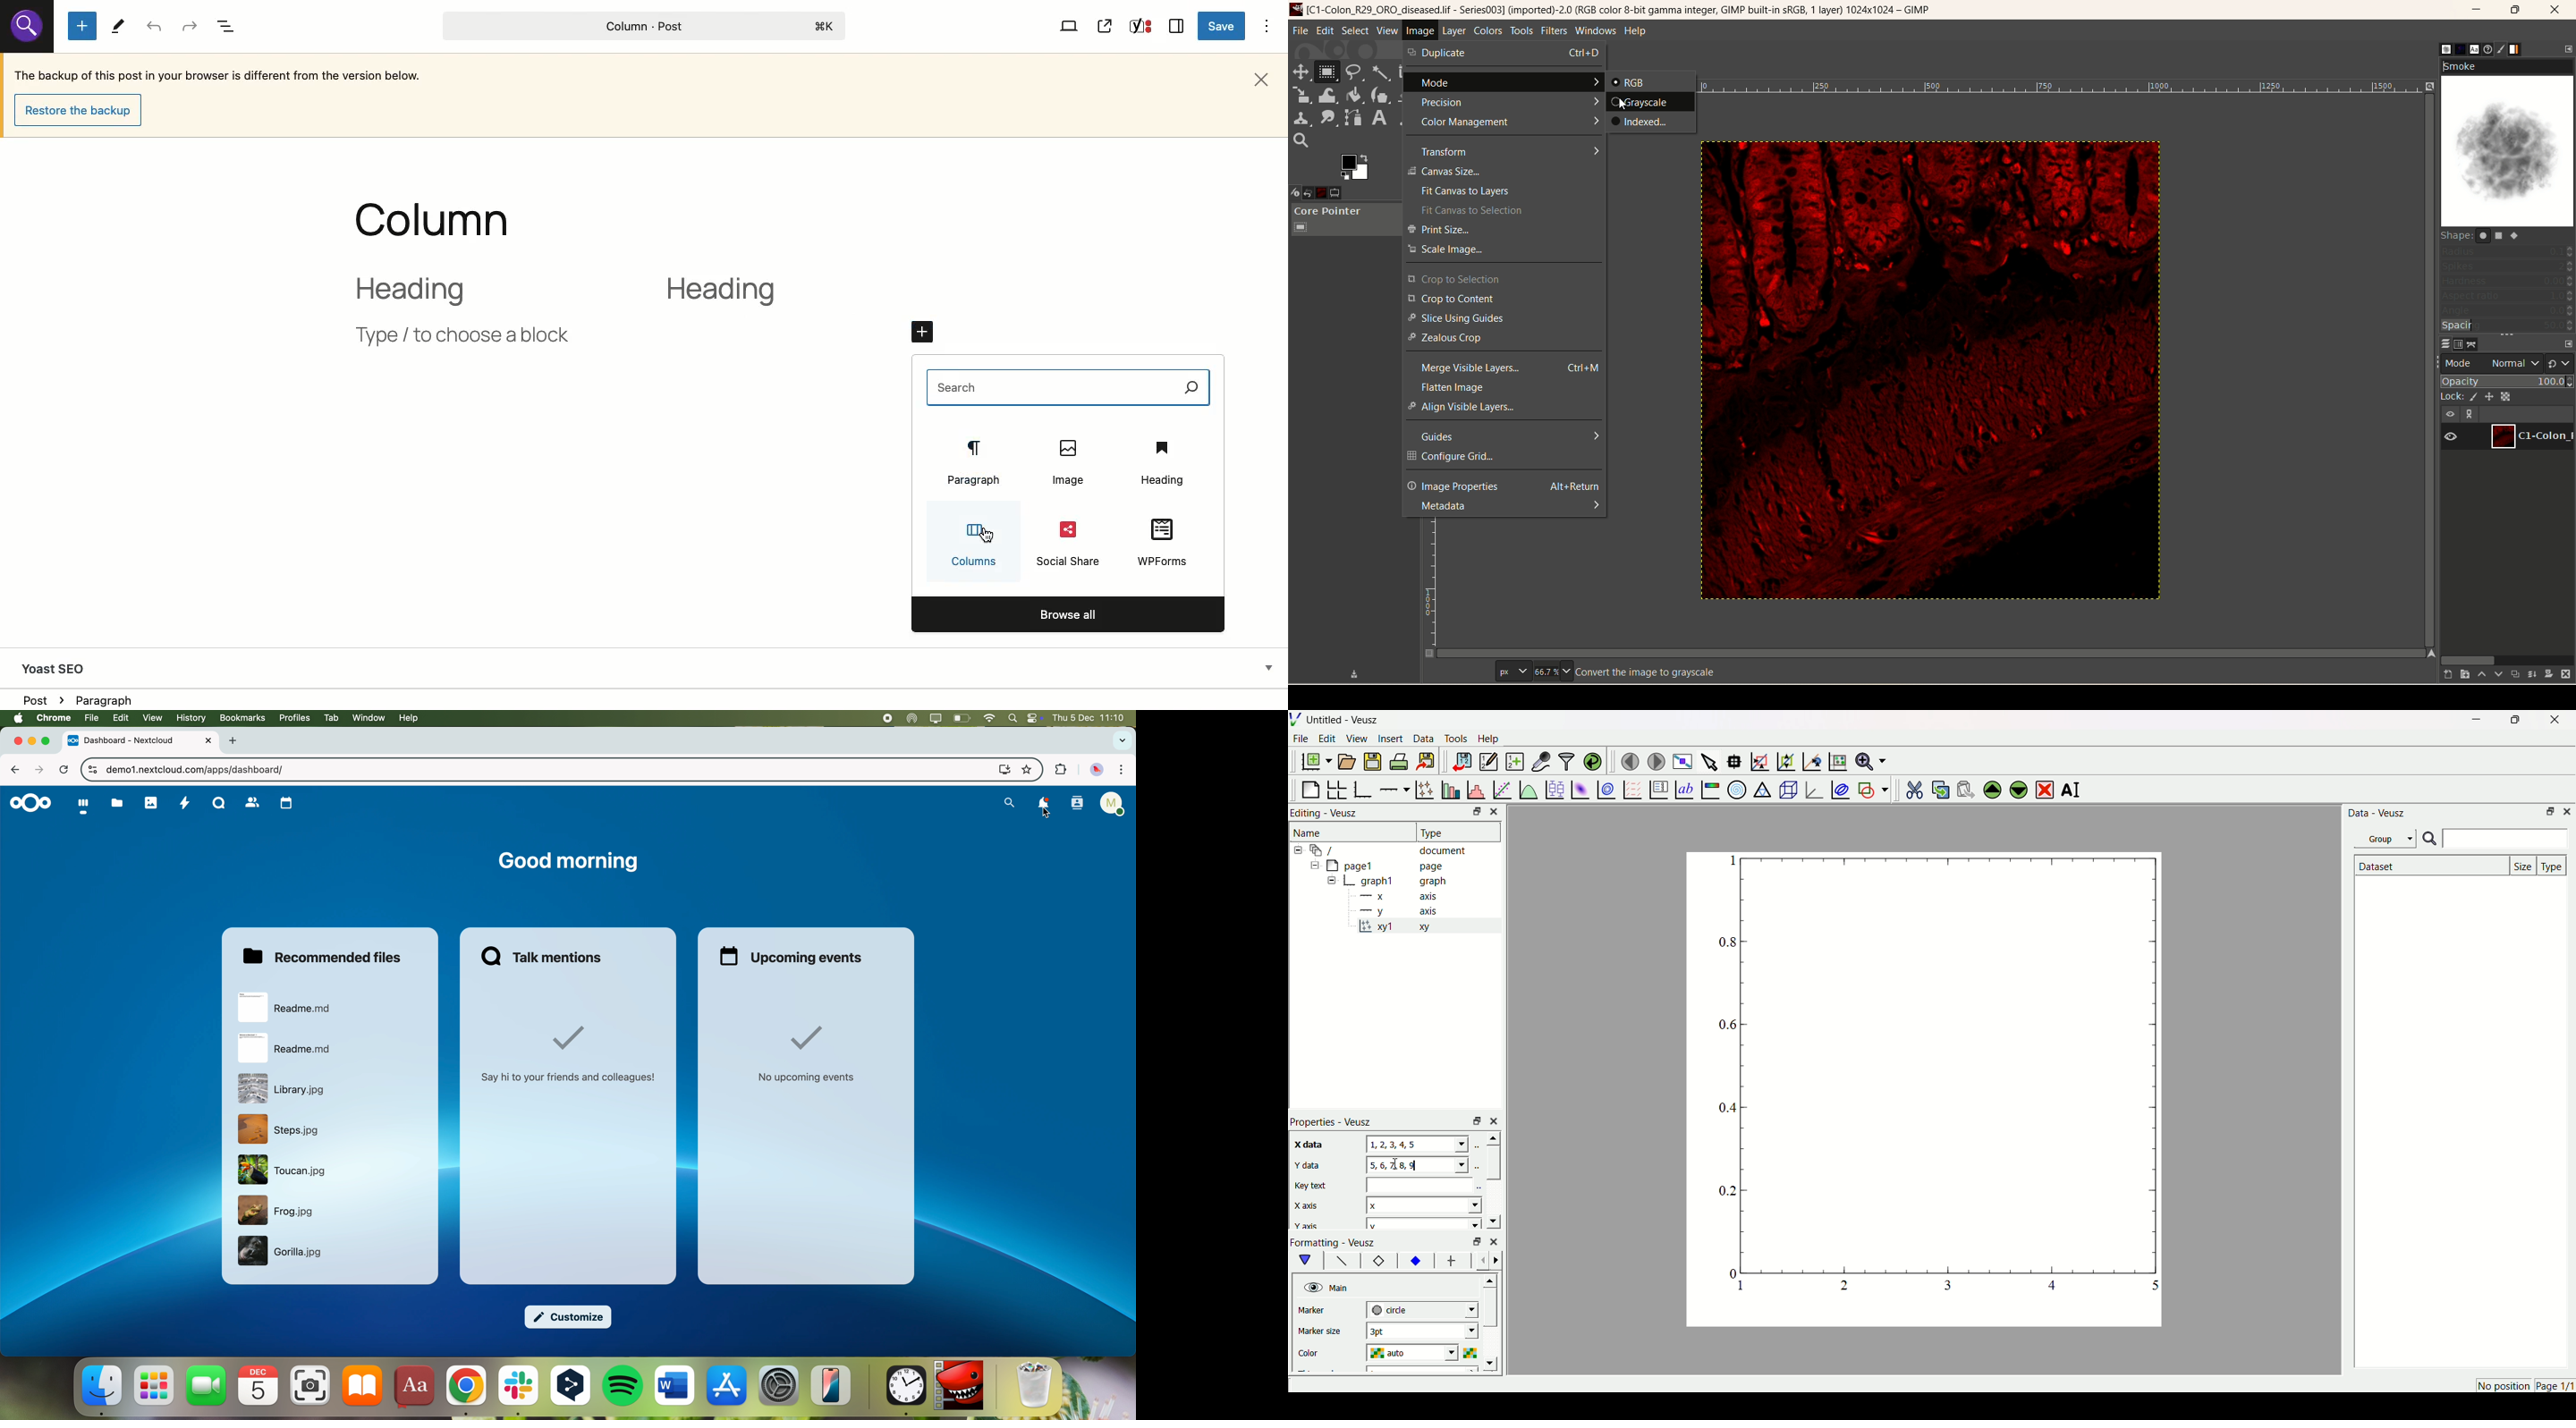 The image size is (2576, 1428). Describe the element at coordinates (1121, 741) in the screenshot. I see `search tabs` at that location.